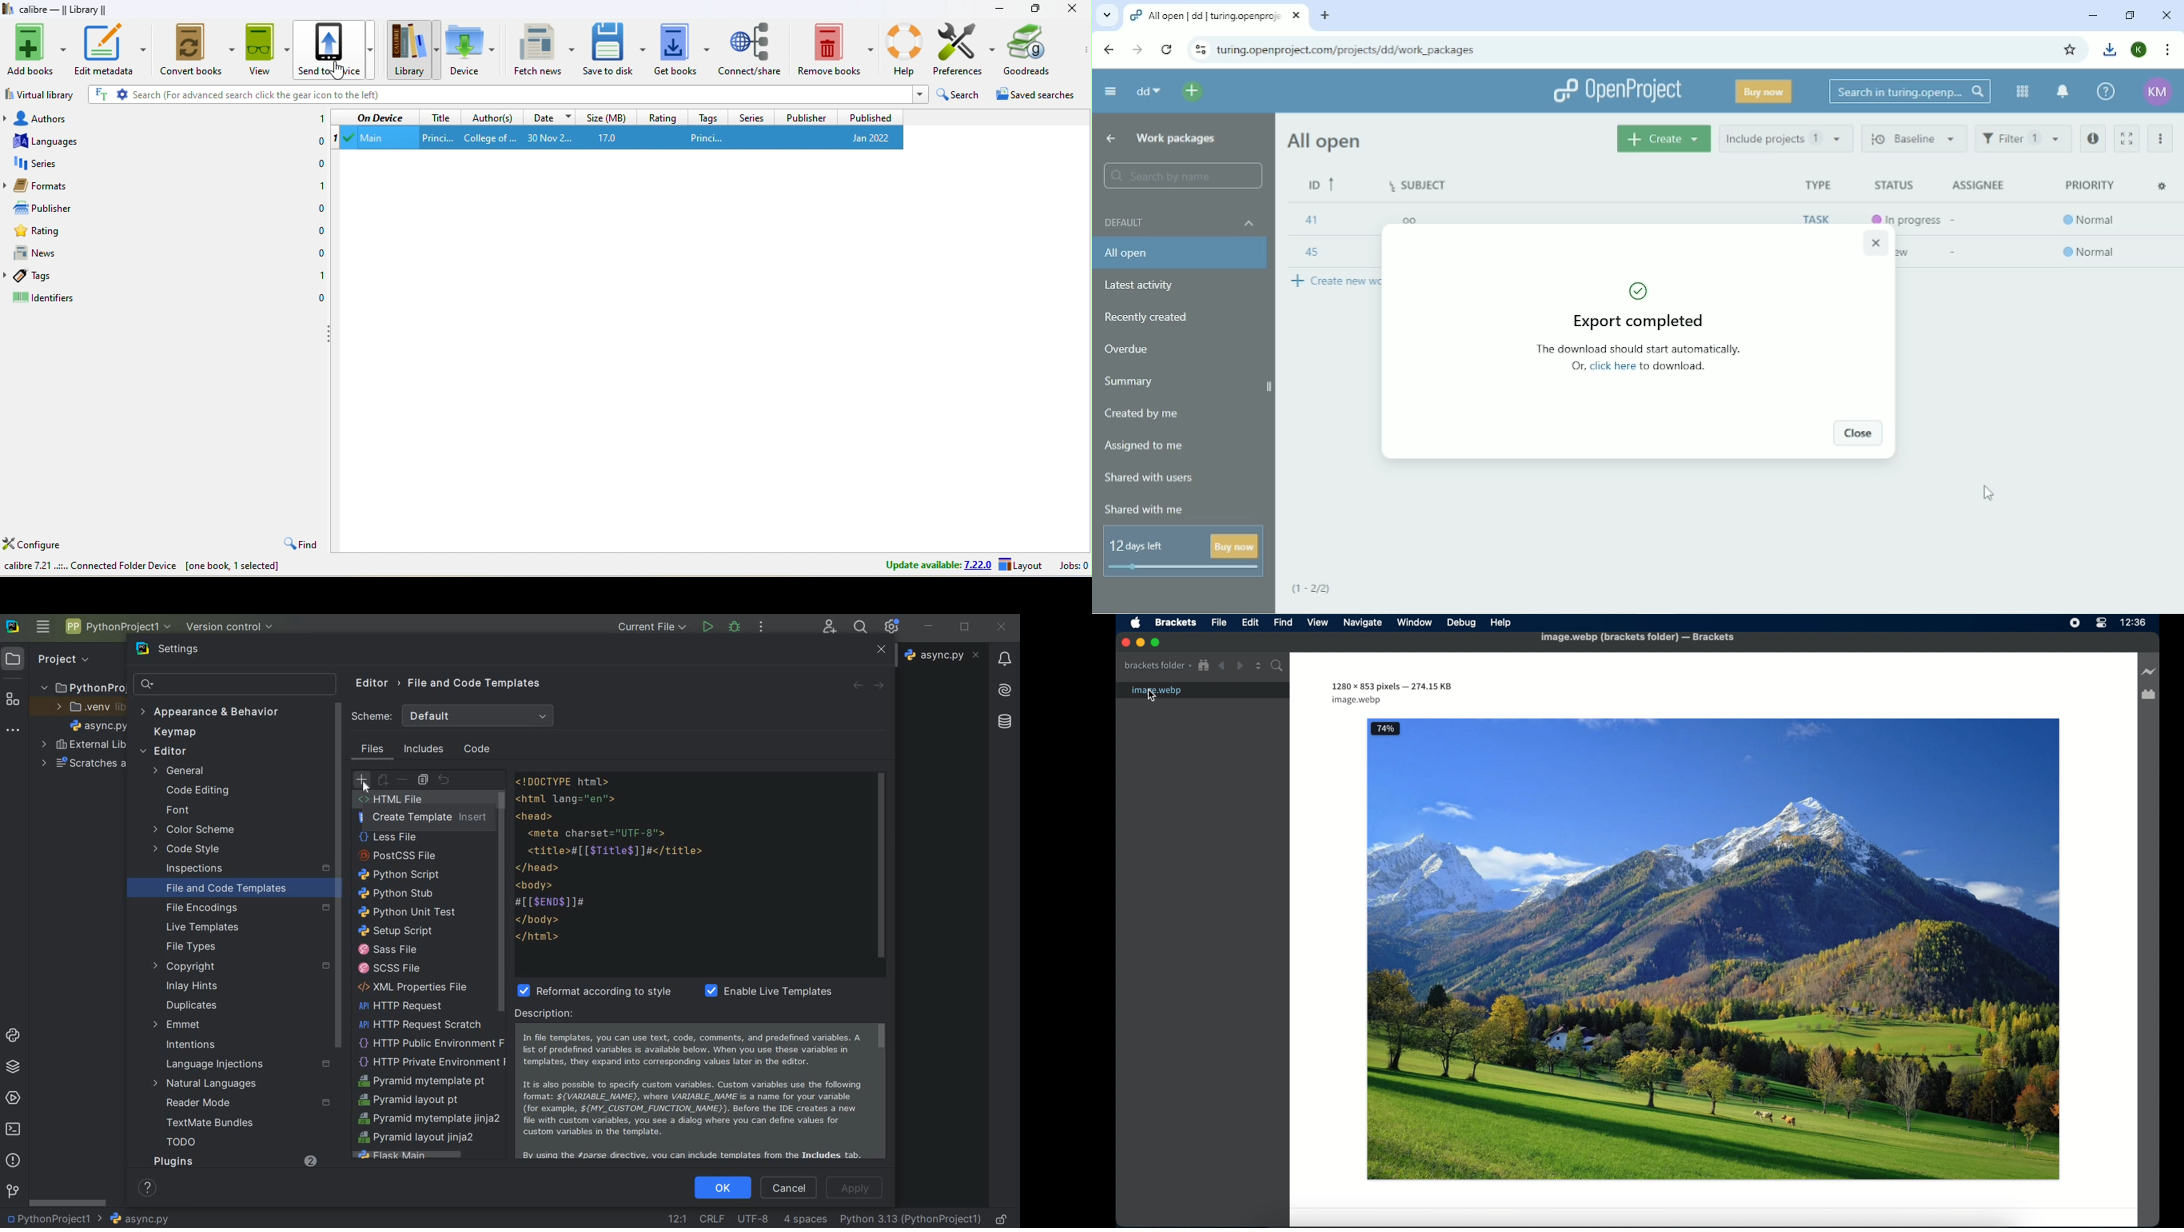 The width and height of the screenshot is (2184, 1232). I want to click on Created by me, so click(1143, 414).